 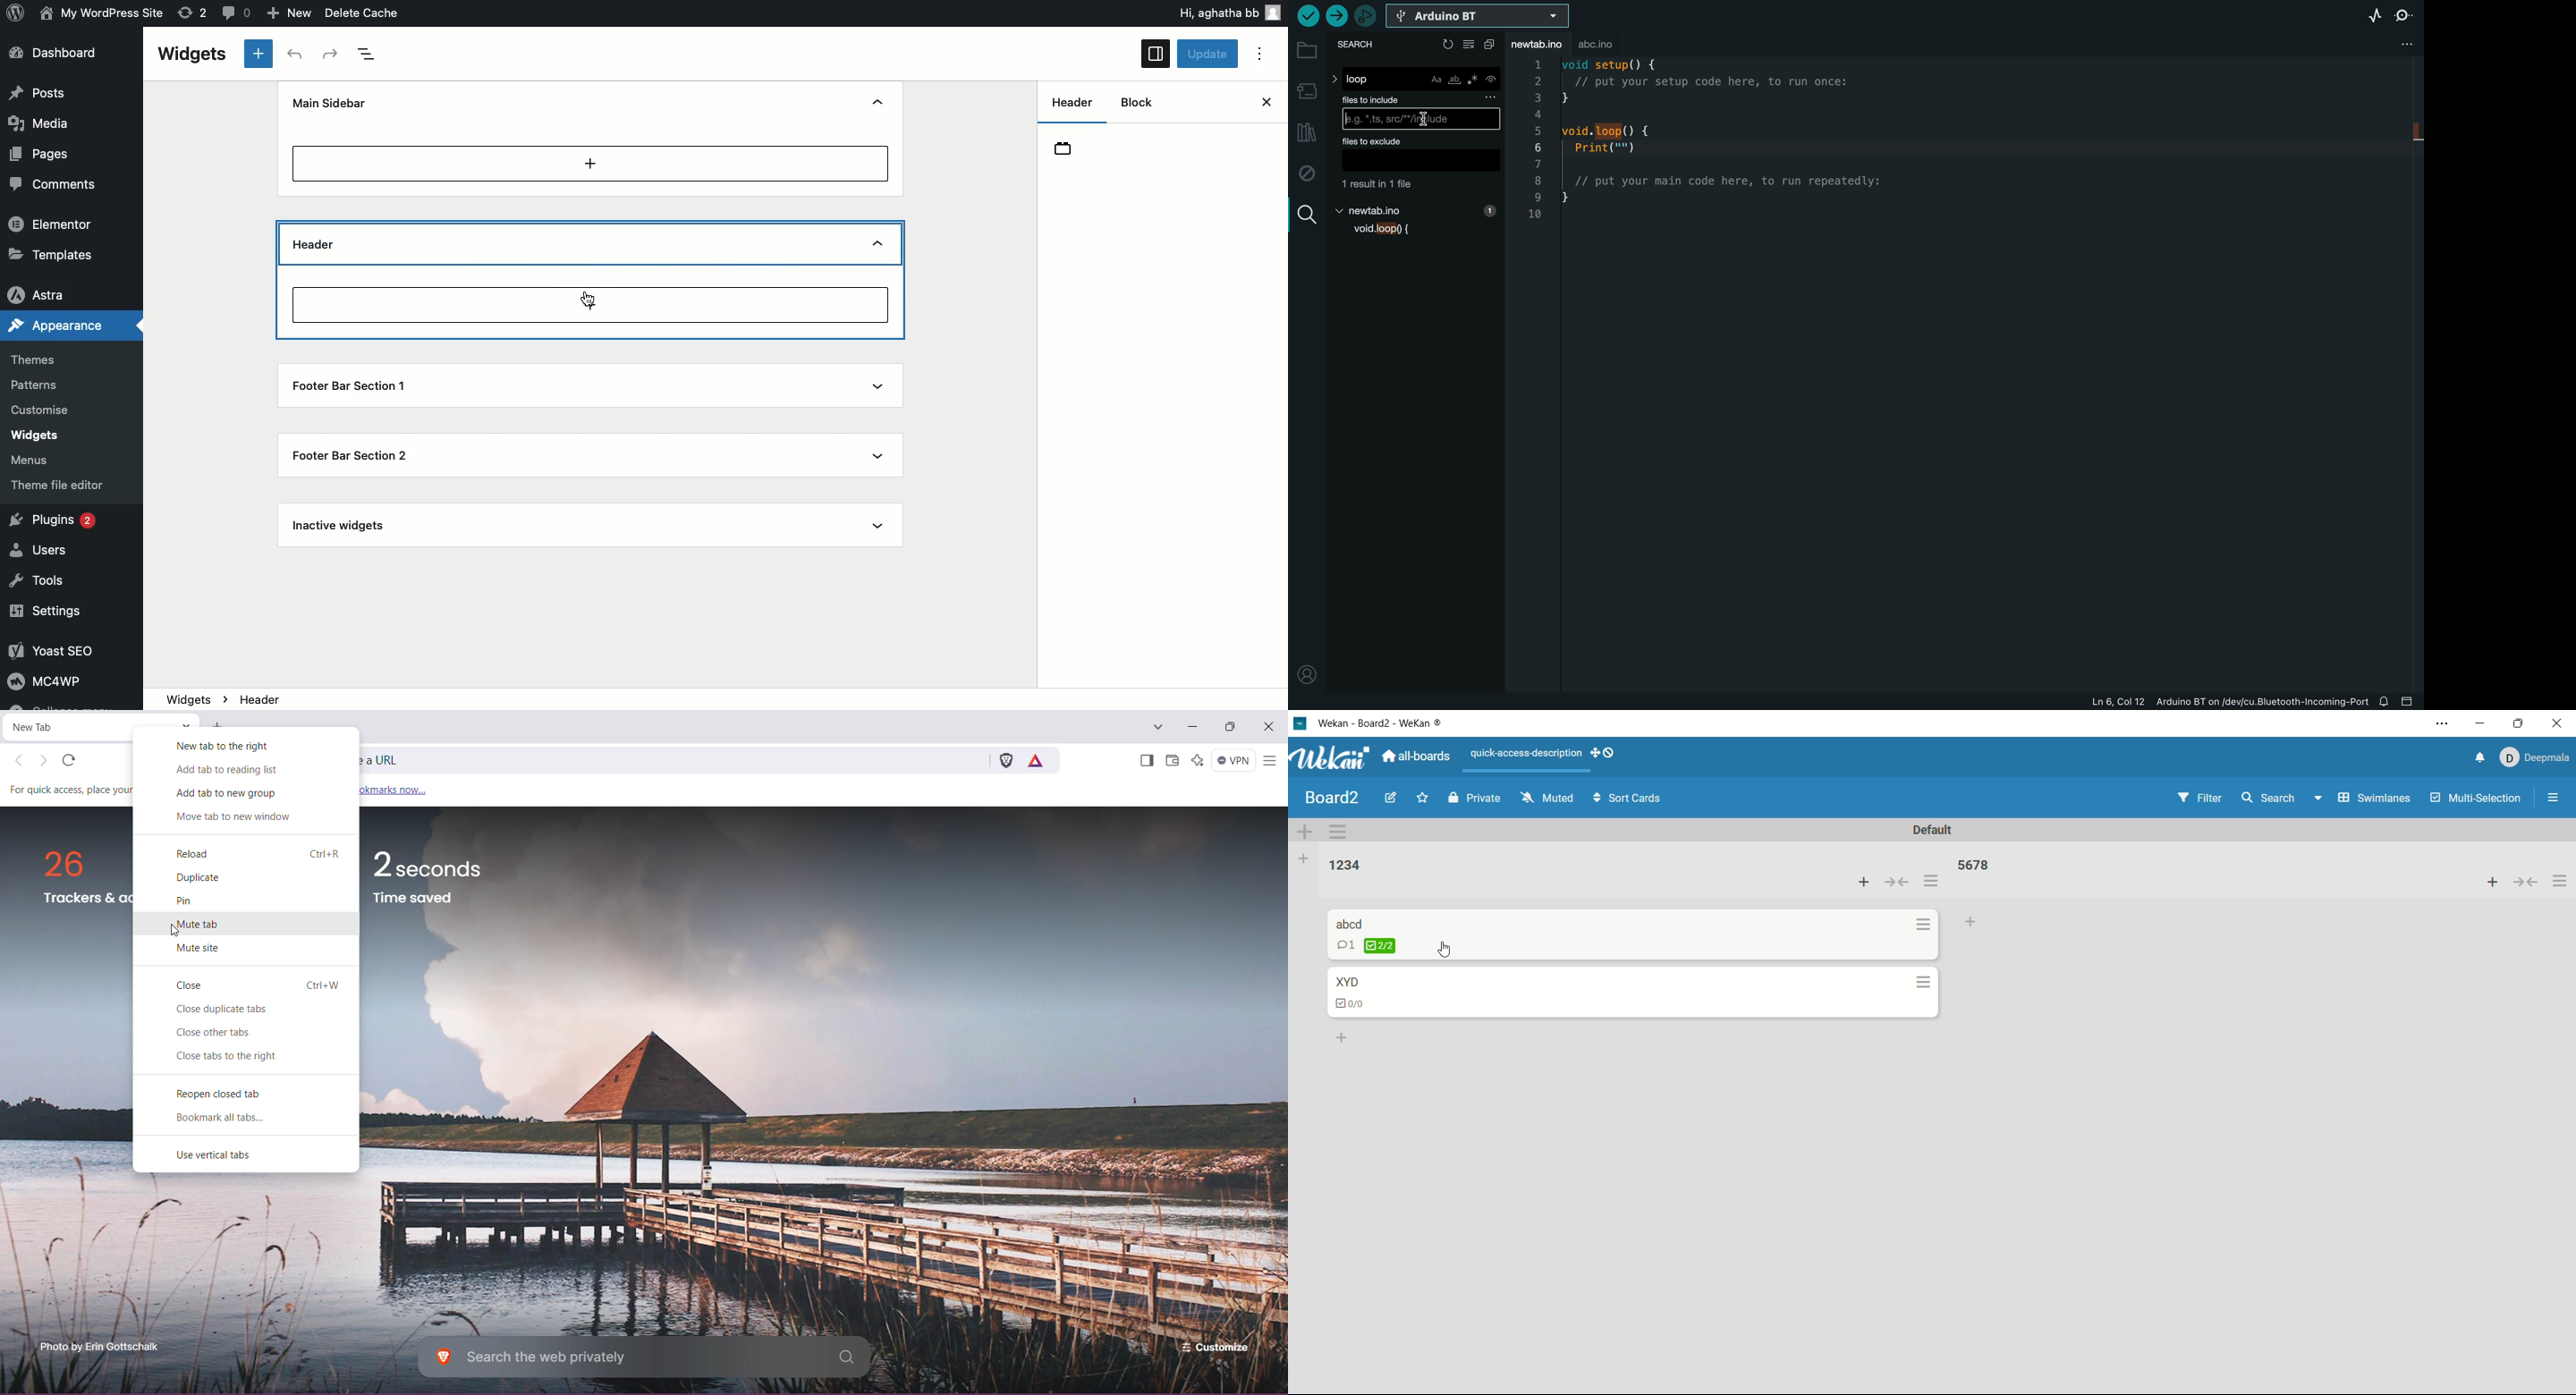 I want to click on Themes, so click(x=33, y=360).